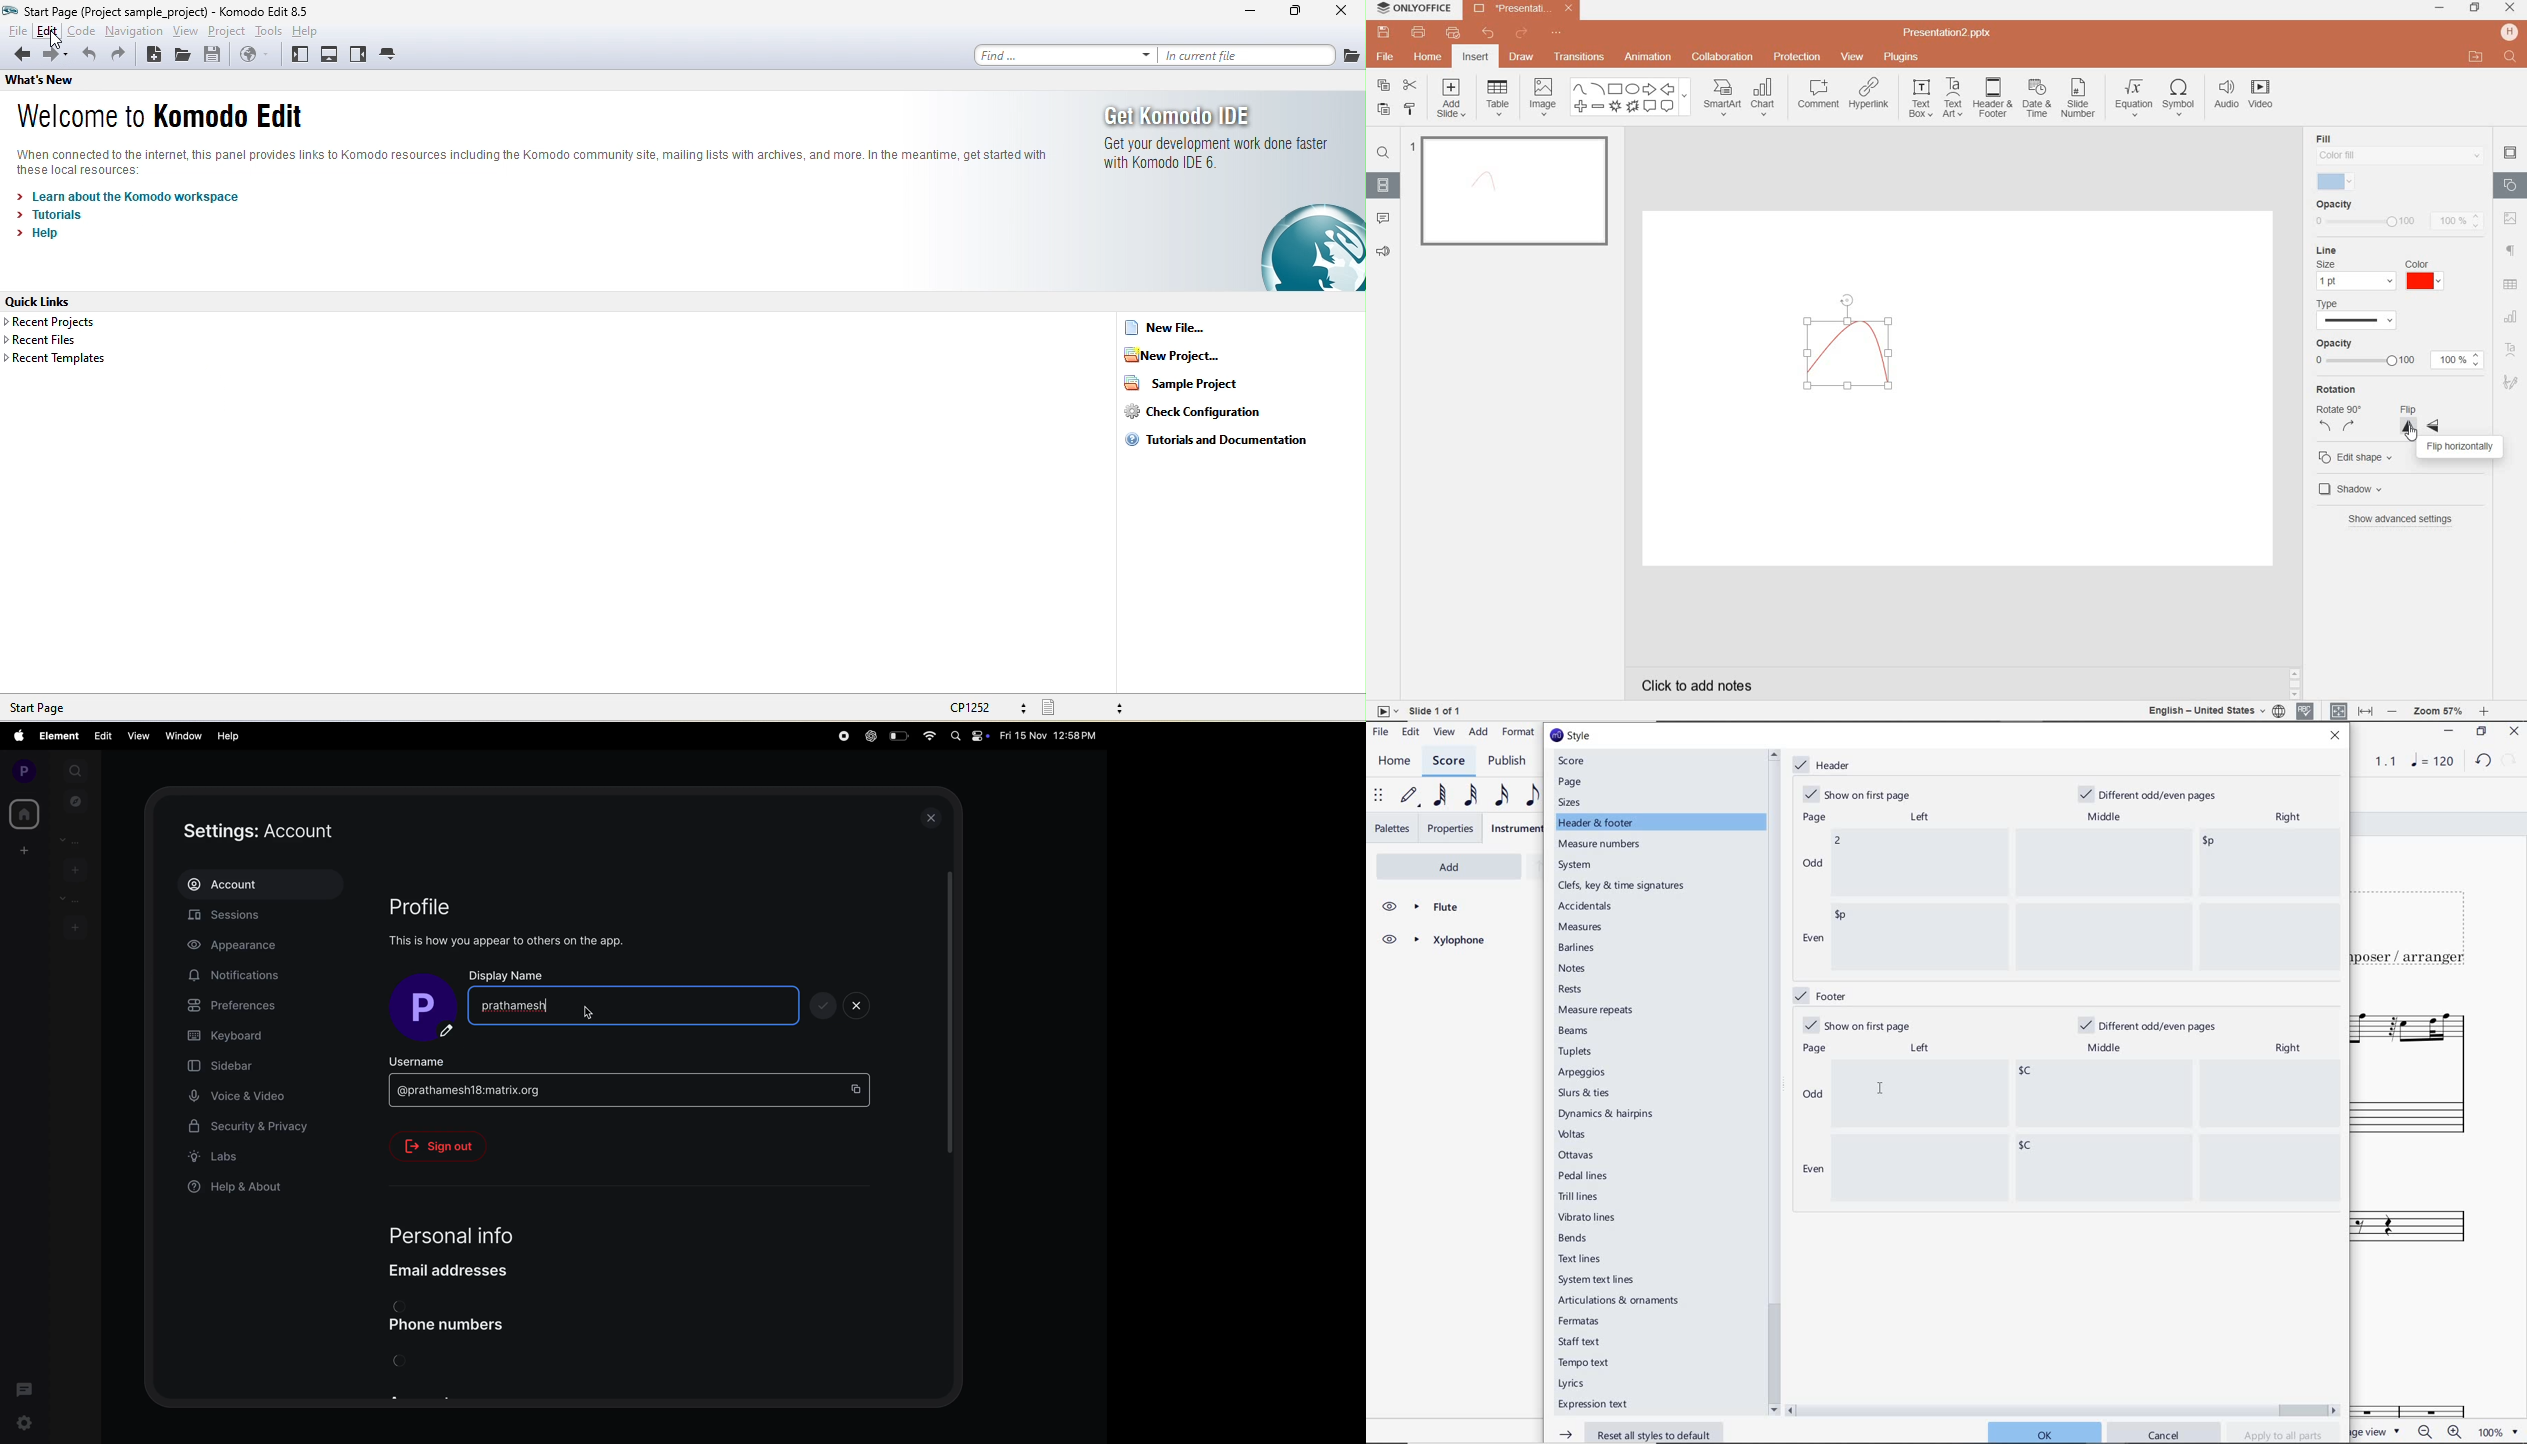  What do you see at coordinates (253, 1007) in the screenshot?
I see `prefrences` at bounding box center [253, 1007].